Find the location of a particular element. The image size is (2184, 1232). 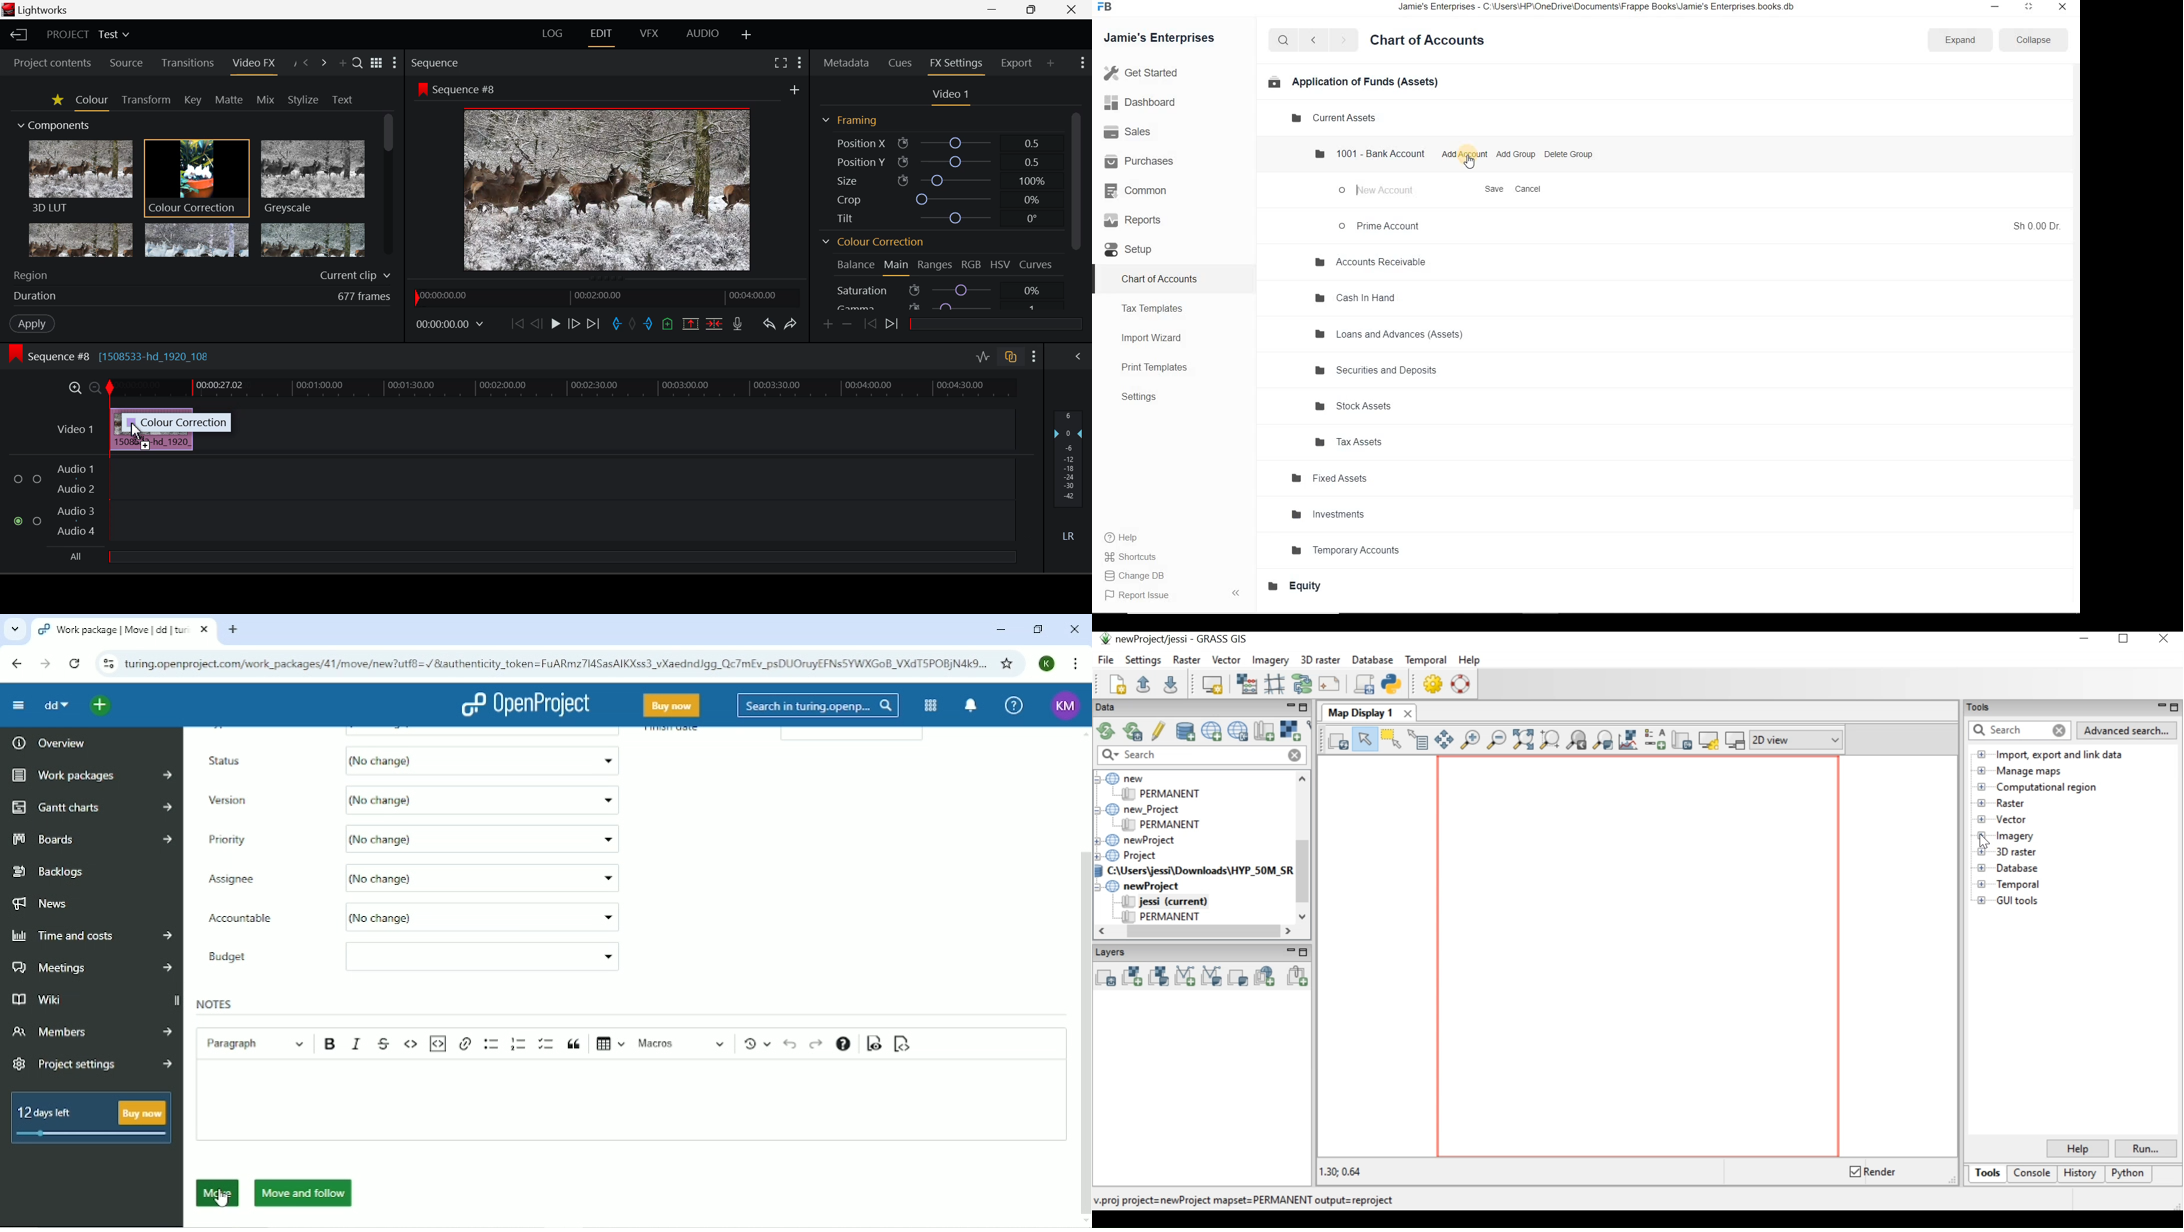

Text is located at coordinates (342, 100).